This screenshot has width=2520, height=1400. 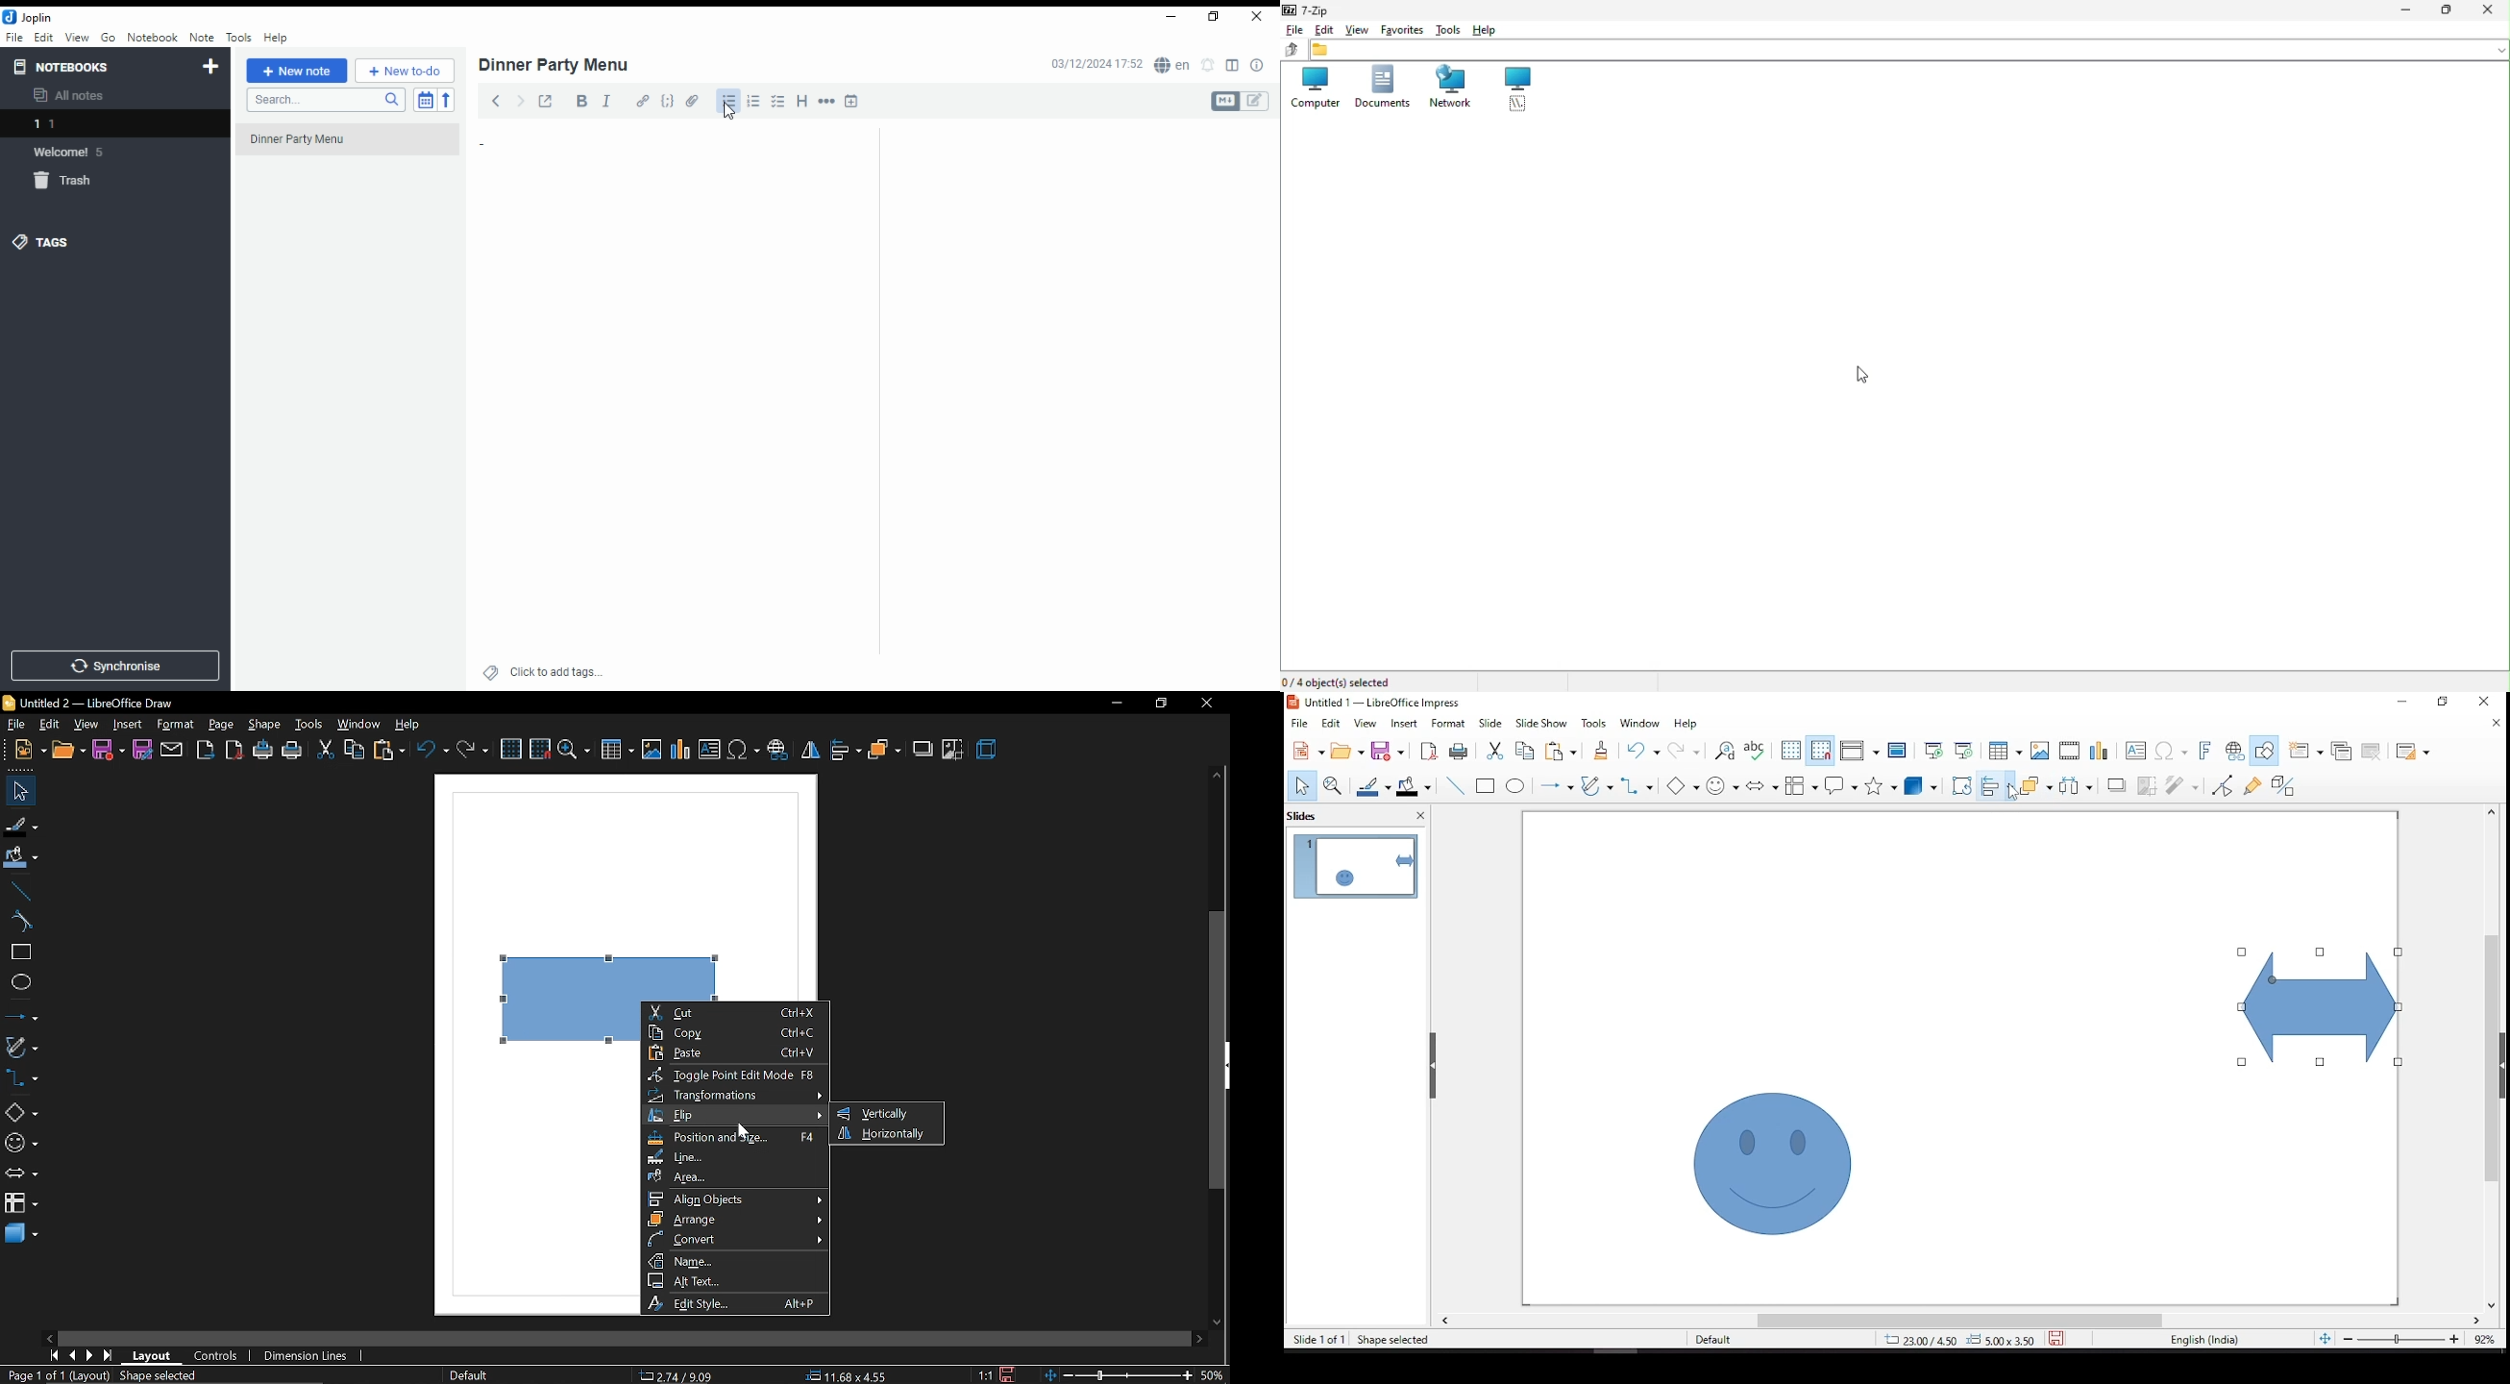 I want to click on new notebook, so click(x=211, y=67).